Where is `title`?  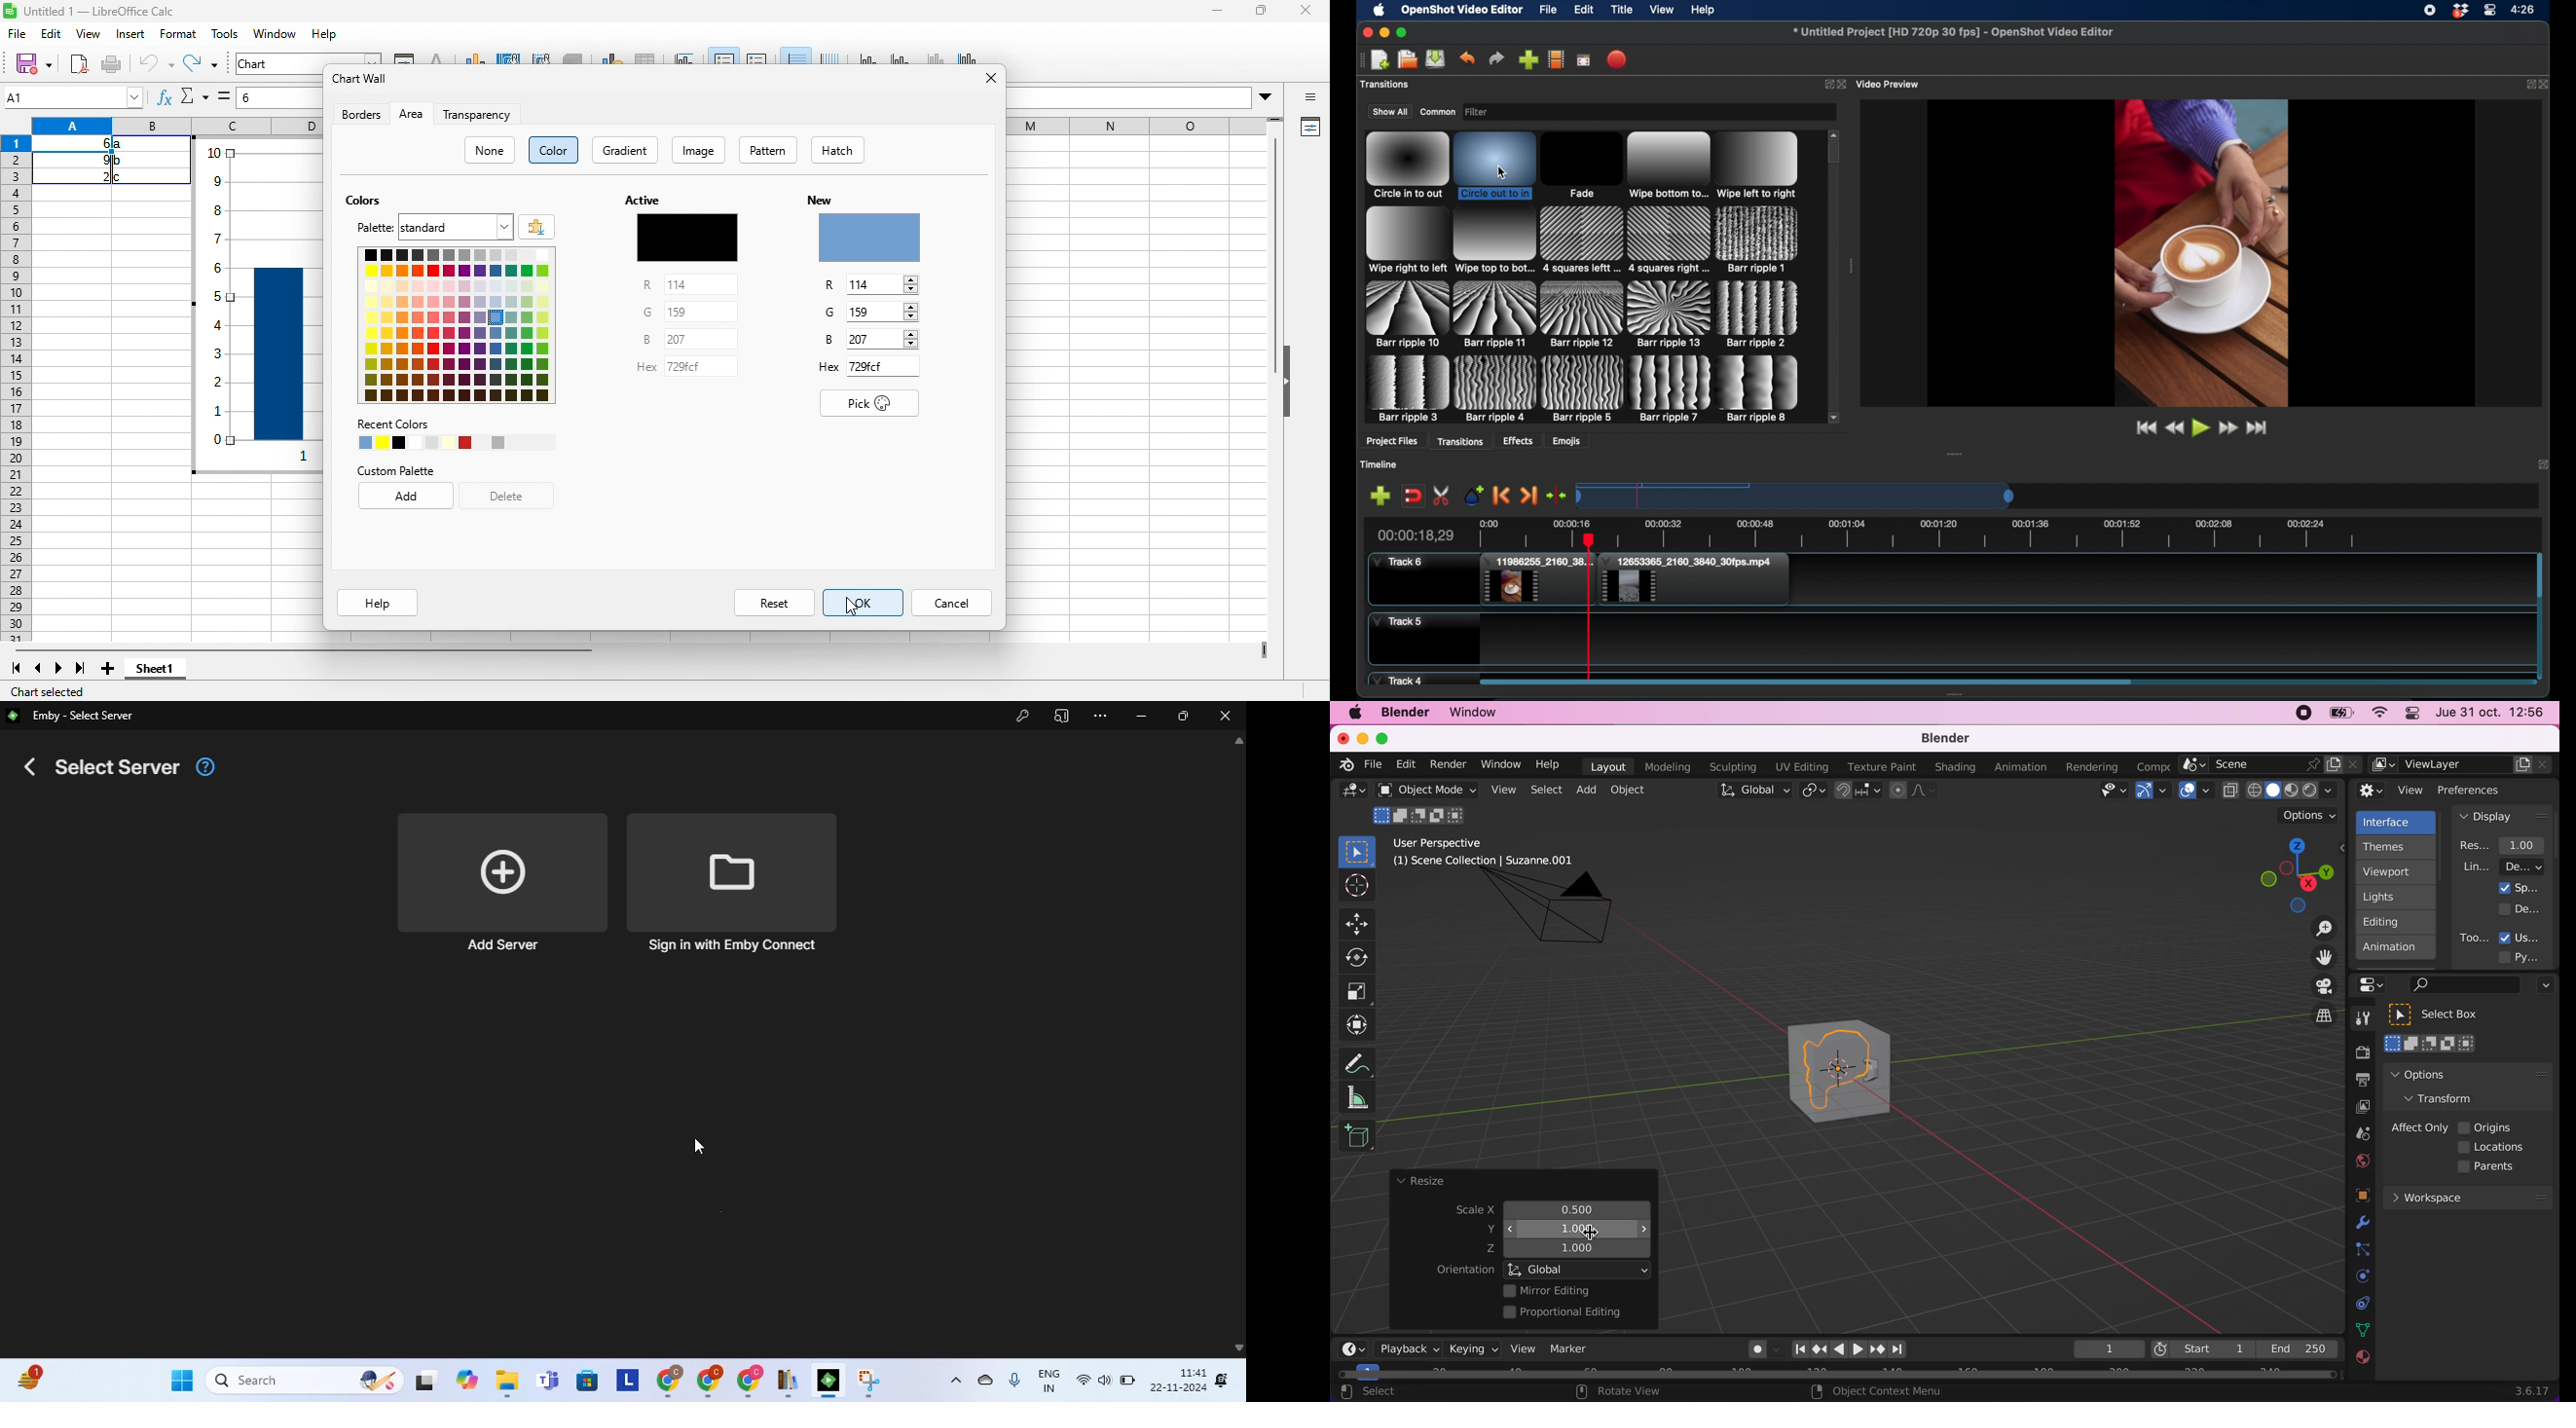 title is located at coordinates (92, 12).